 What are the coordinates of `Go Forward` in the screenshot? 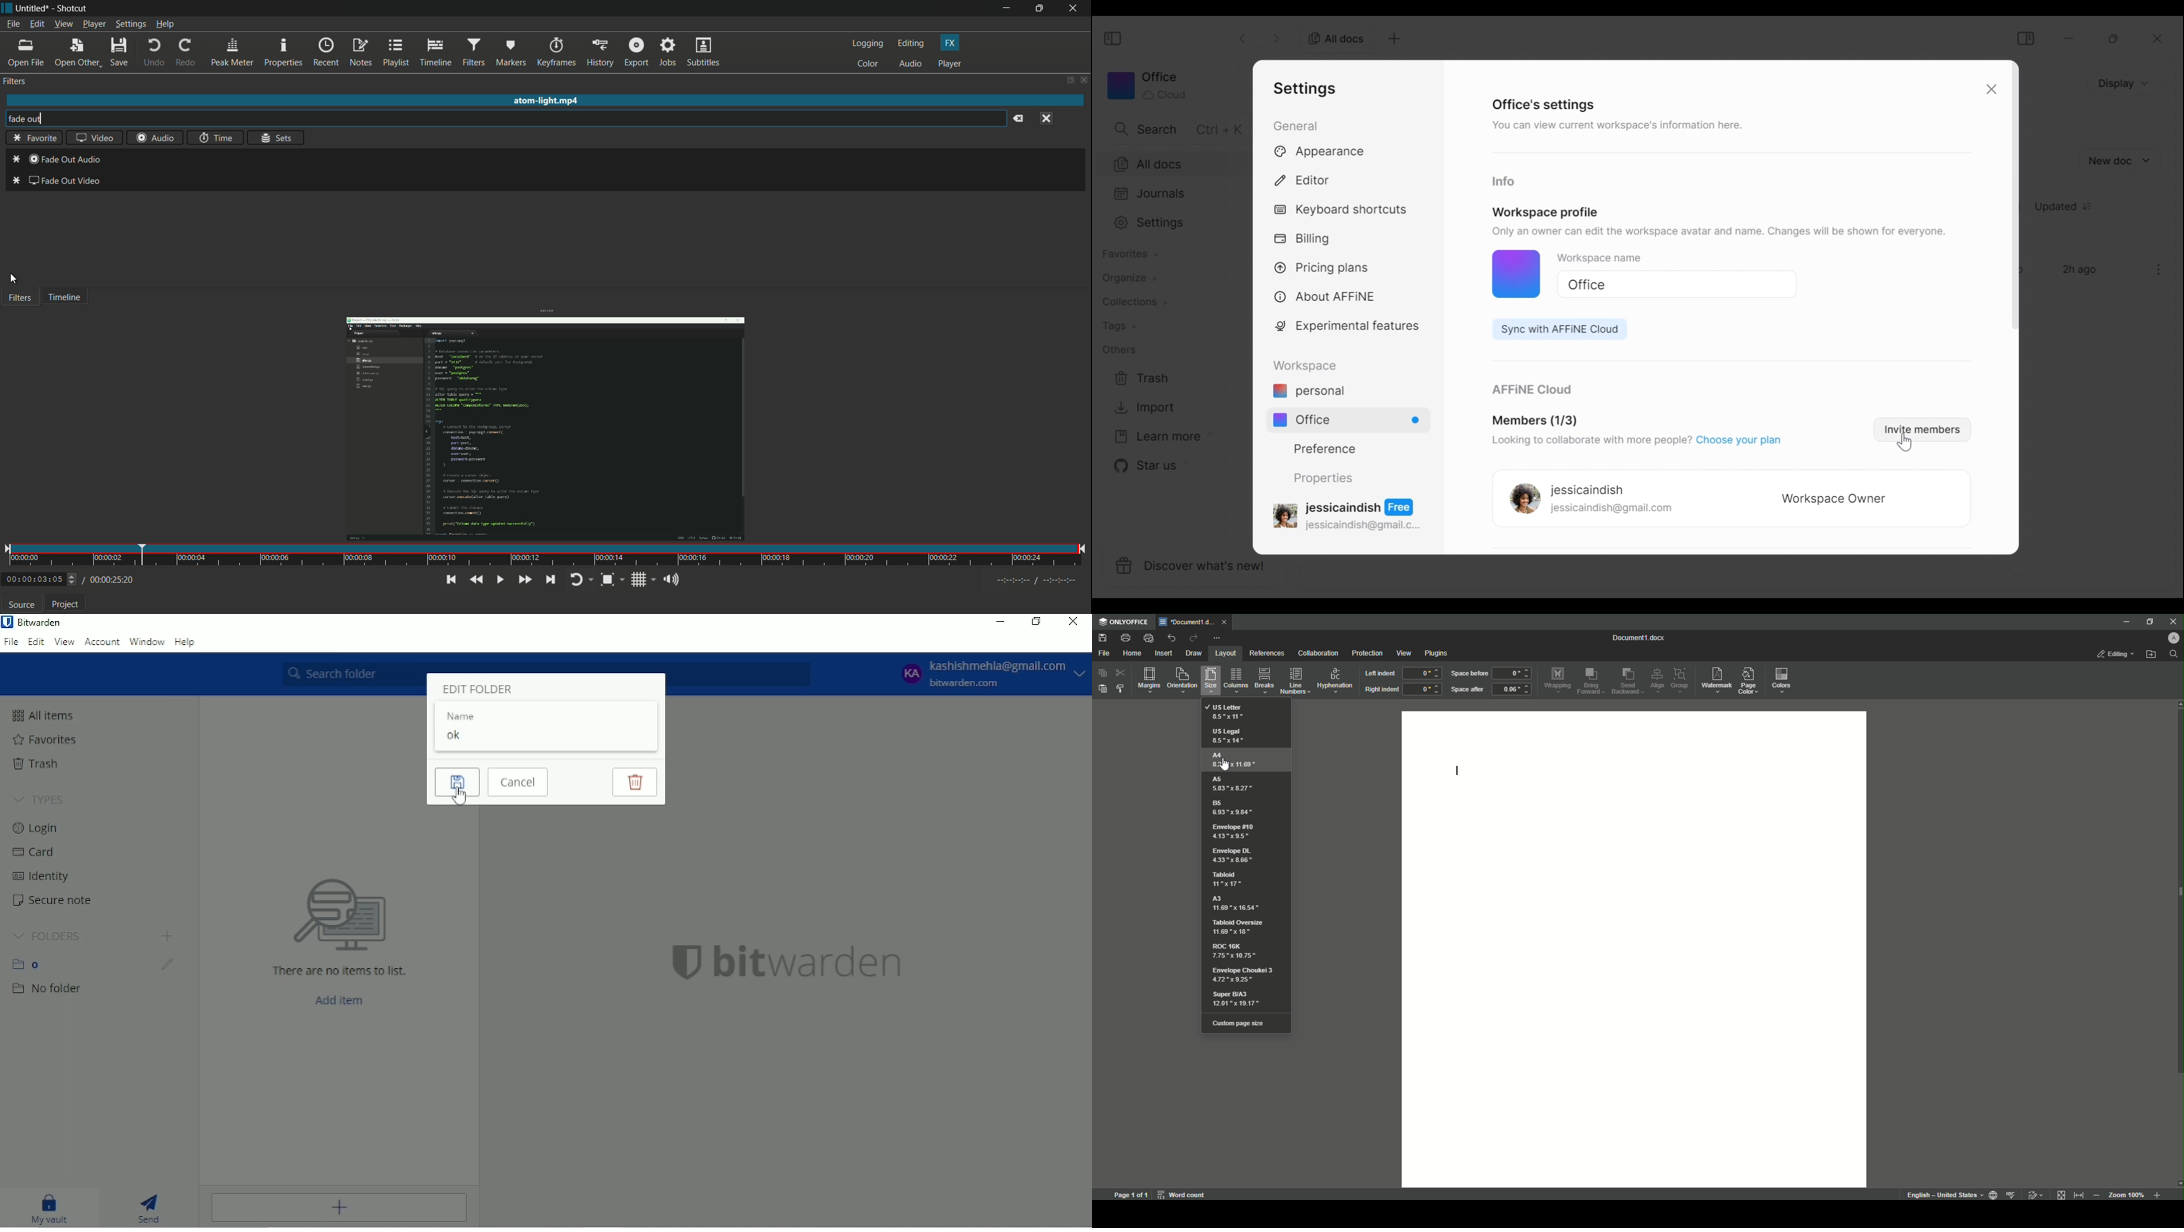 It's located at (1277, 36).